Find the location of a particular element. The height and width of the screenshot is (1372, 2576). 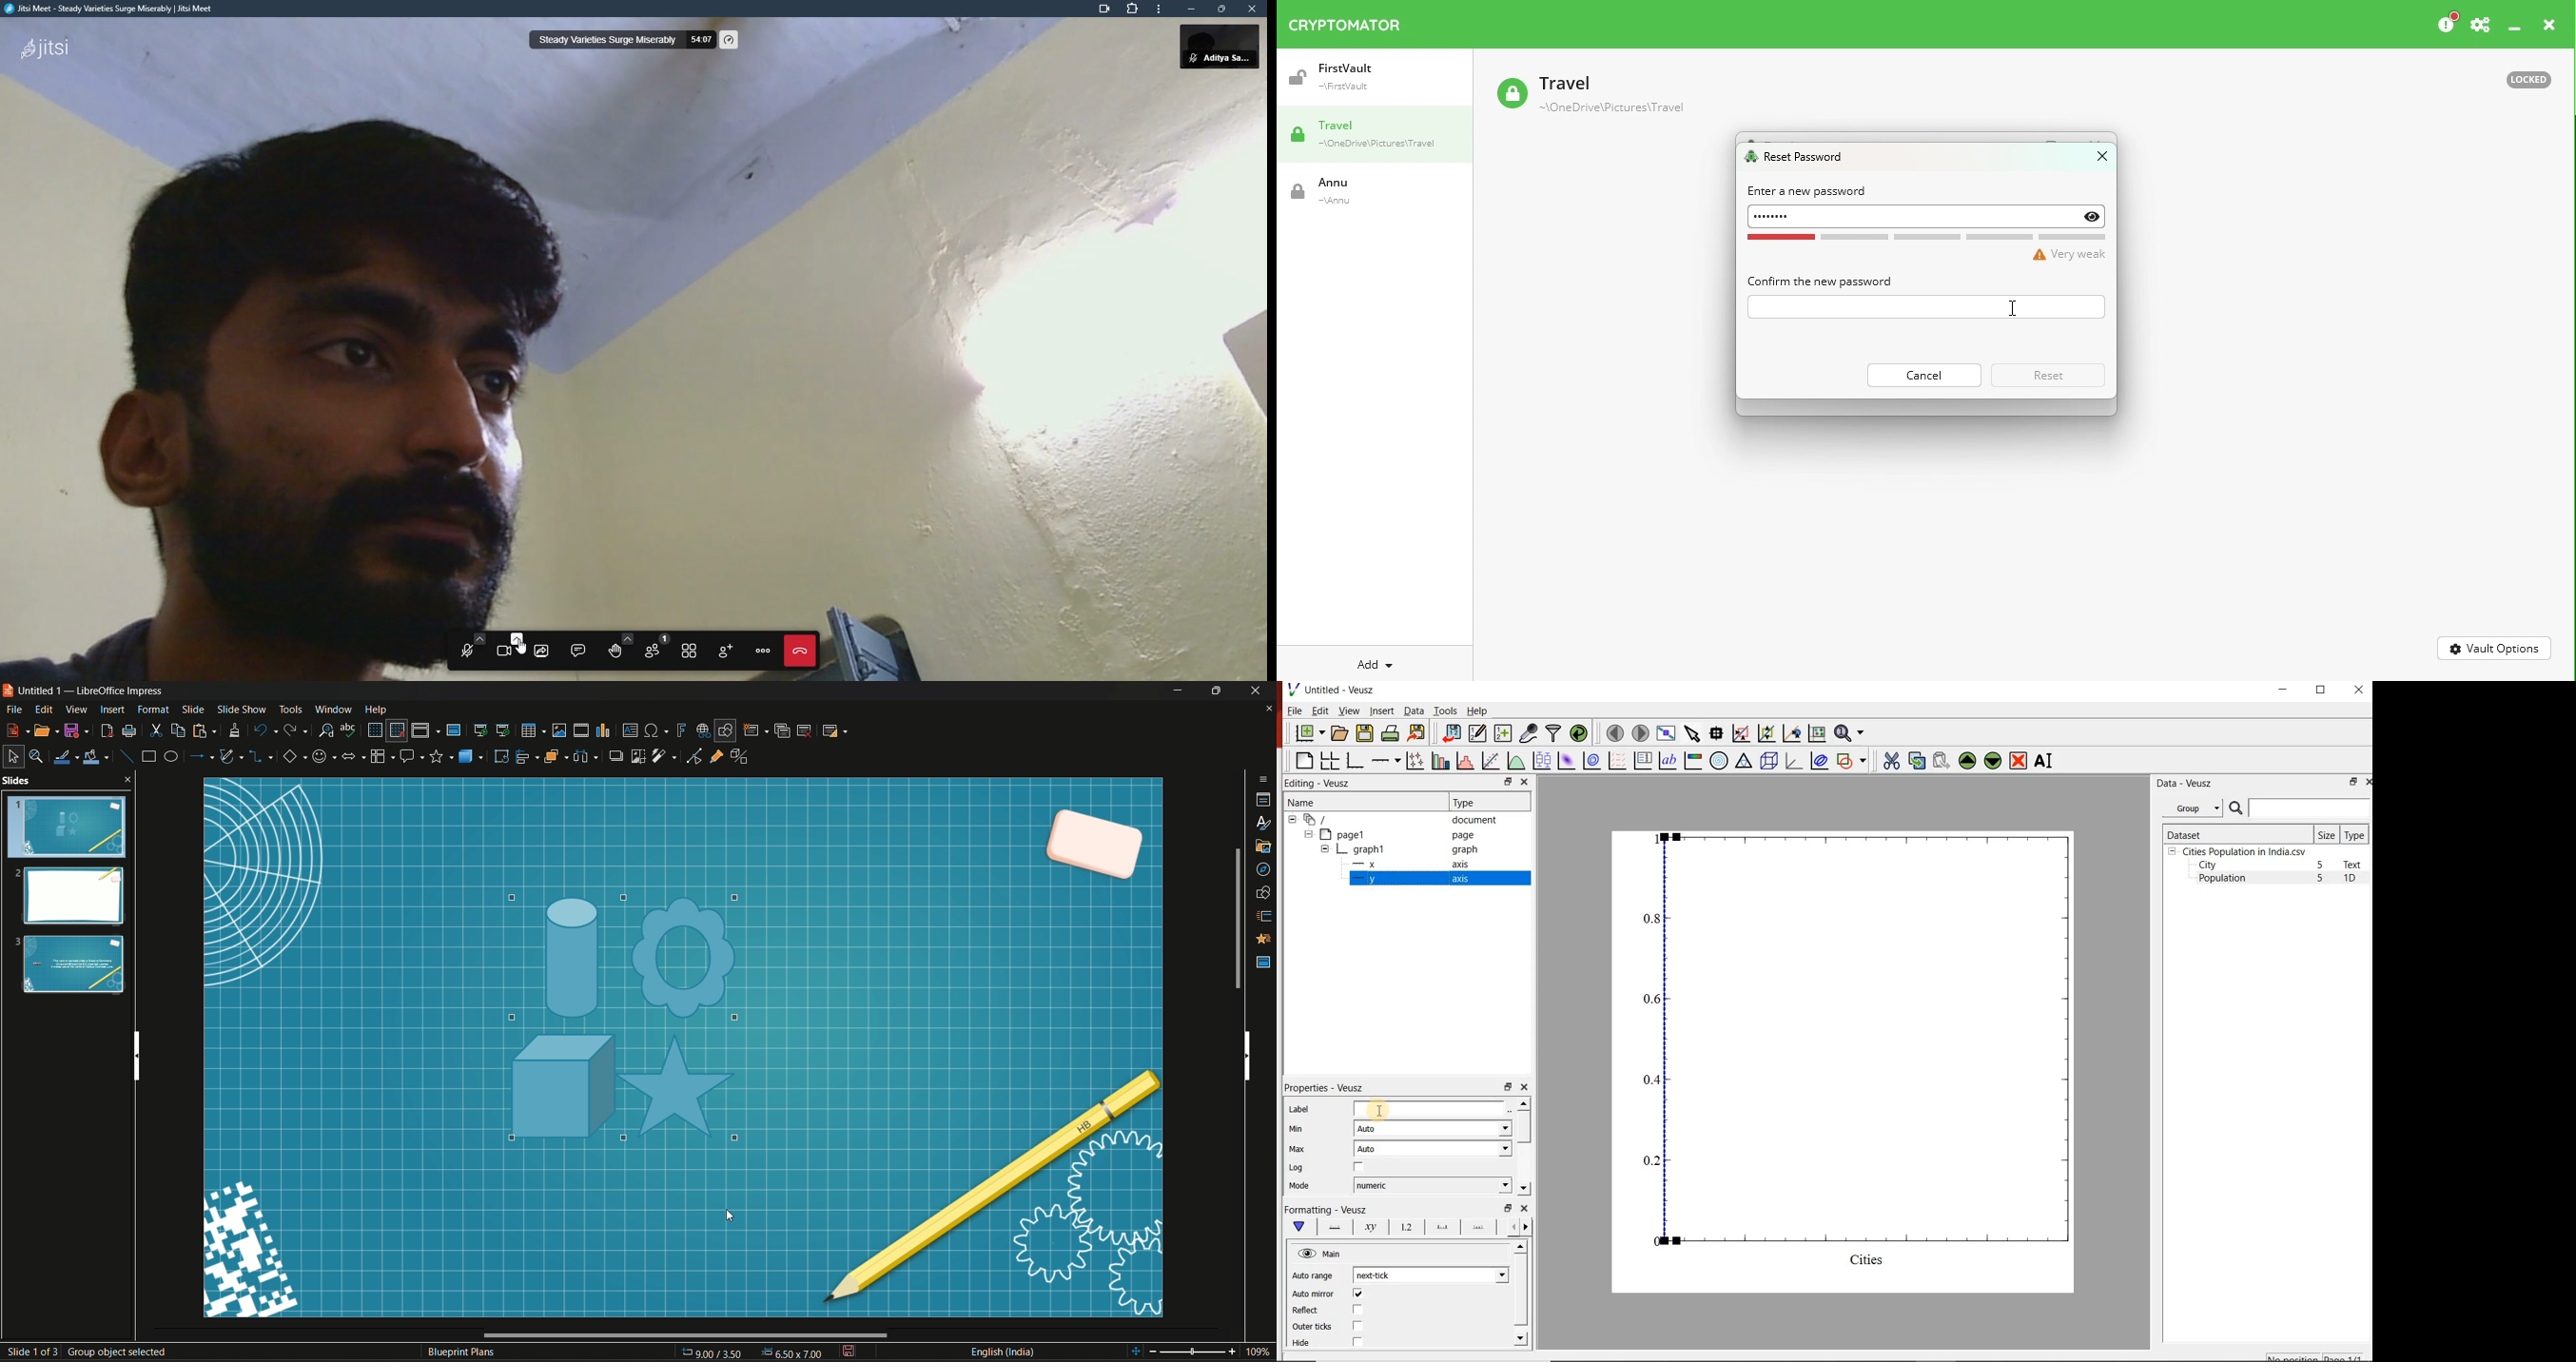

gallery is located at coordinates (1264, 847).